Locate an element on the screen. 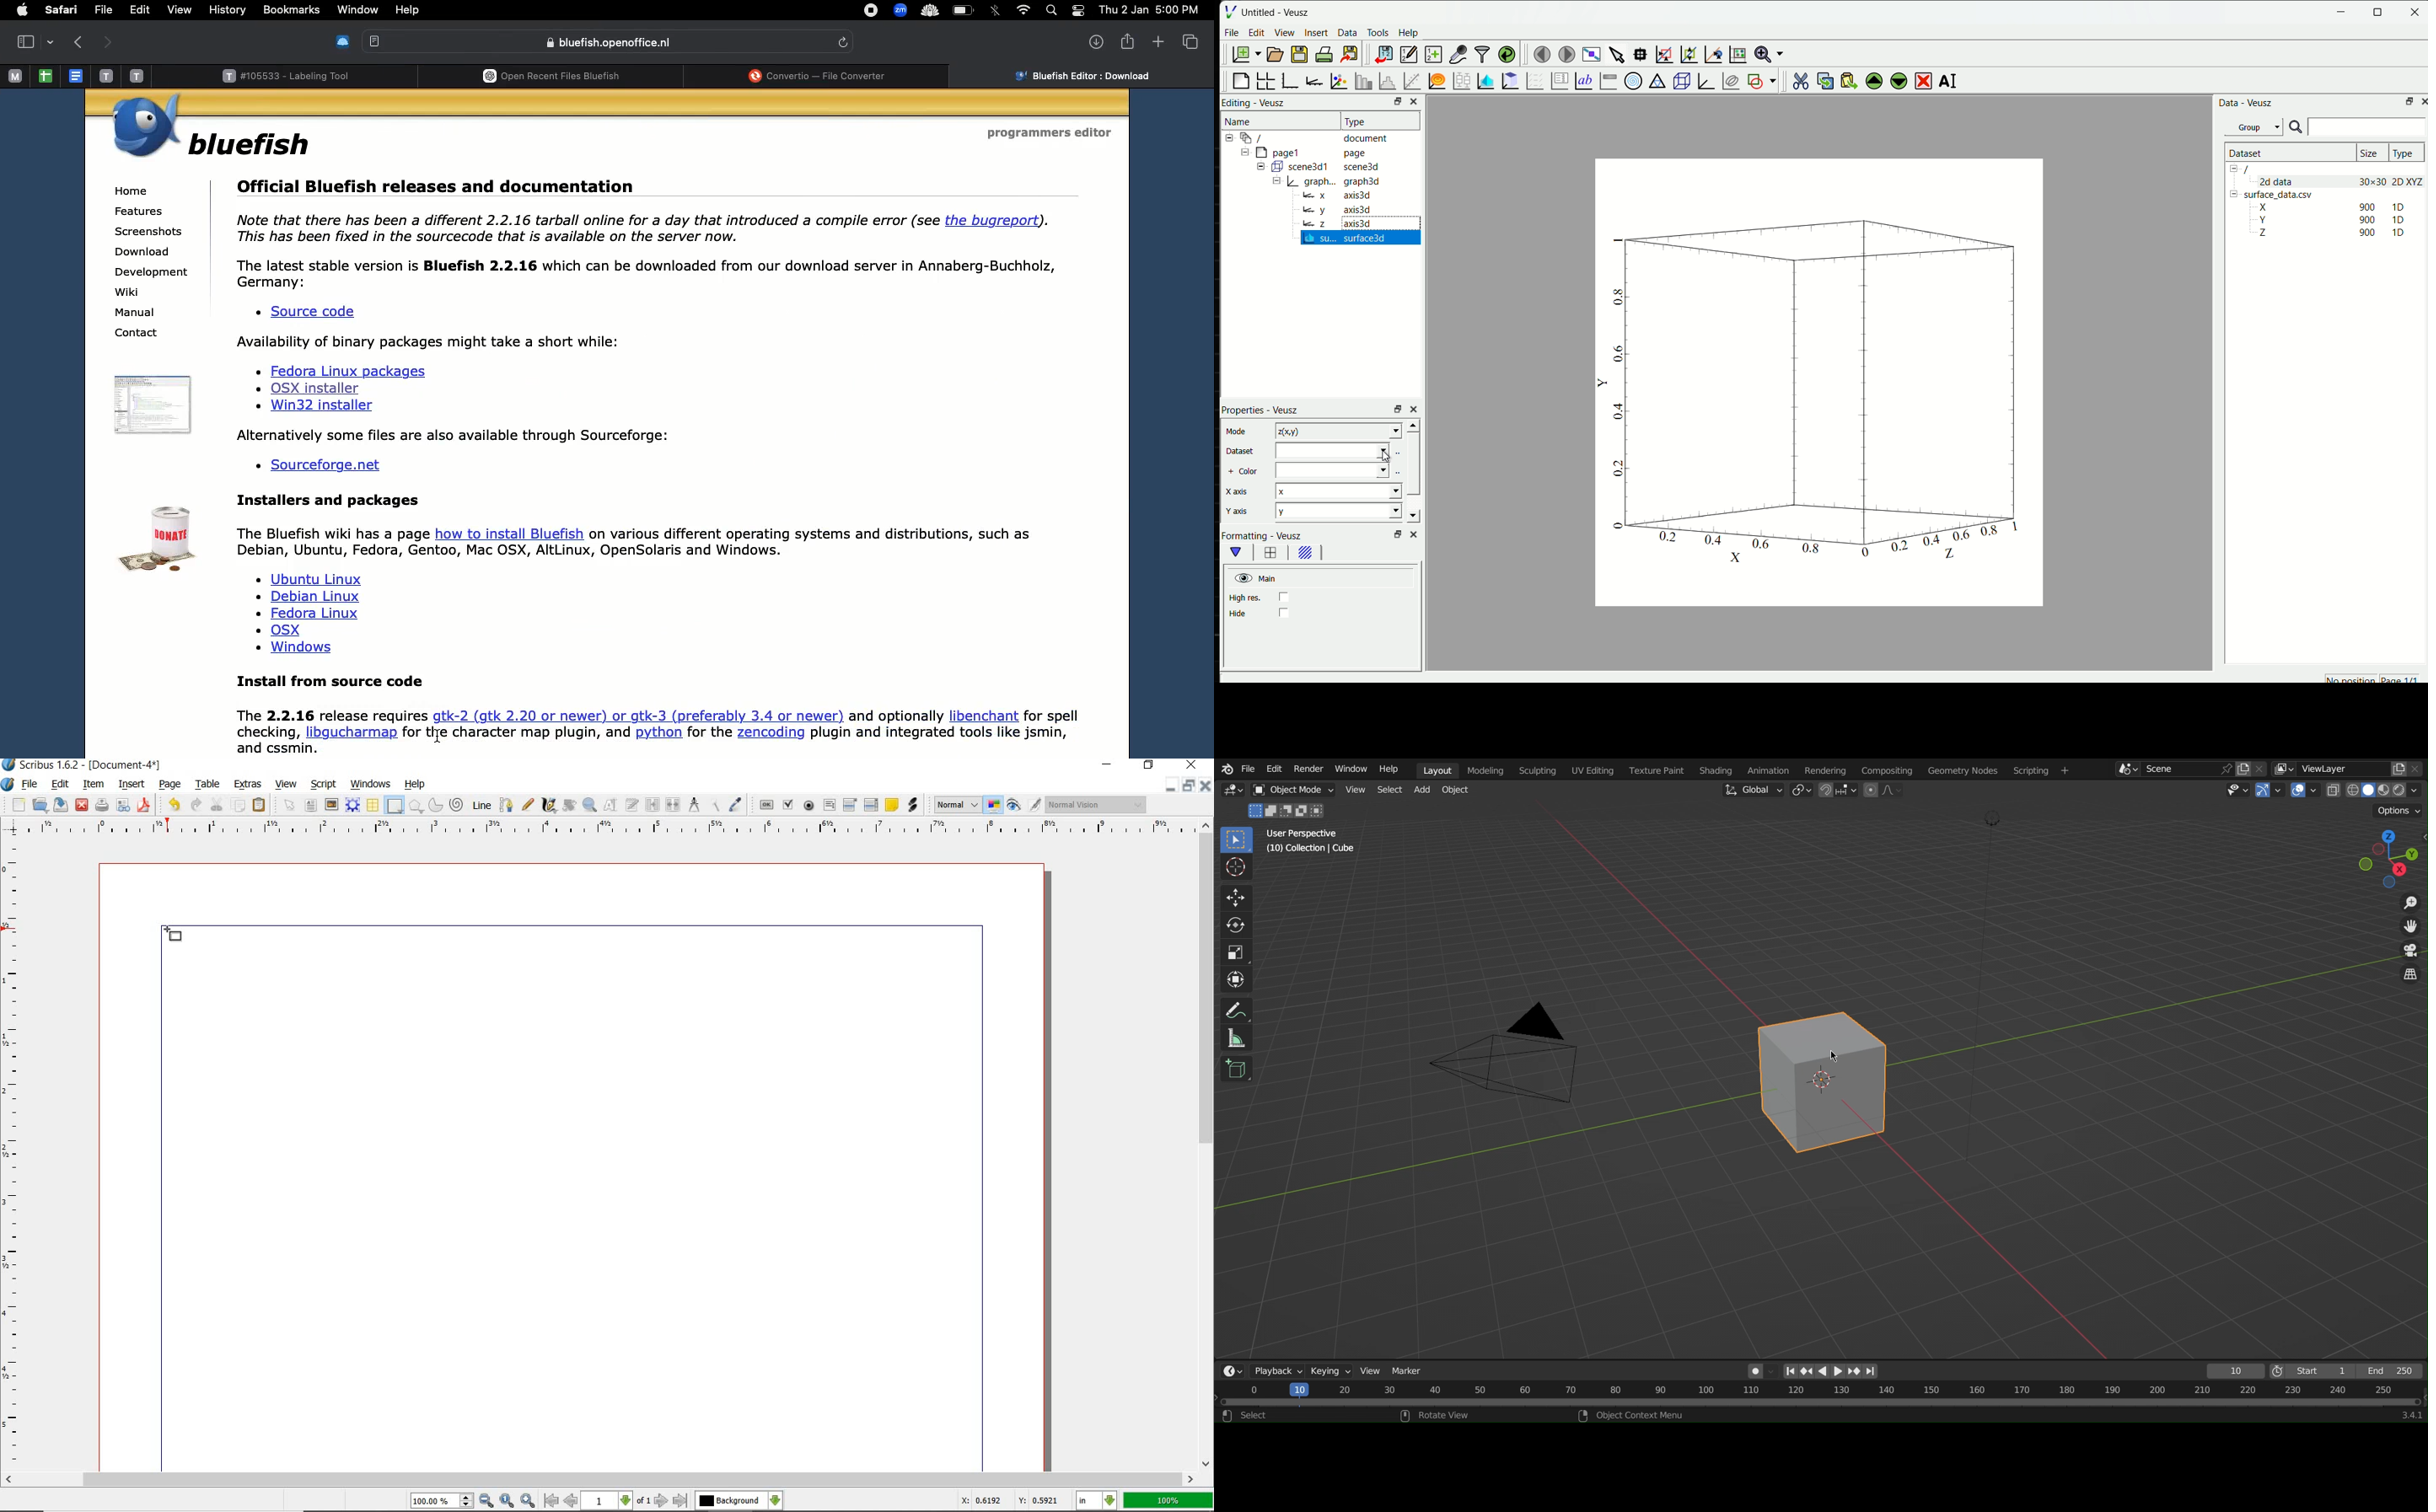 This screenshot has height=1512, width=2436. preflight verifier is located at coordinates (124, 805).